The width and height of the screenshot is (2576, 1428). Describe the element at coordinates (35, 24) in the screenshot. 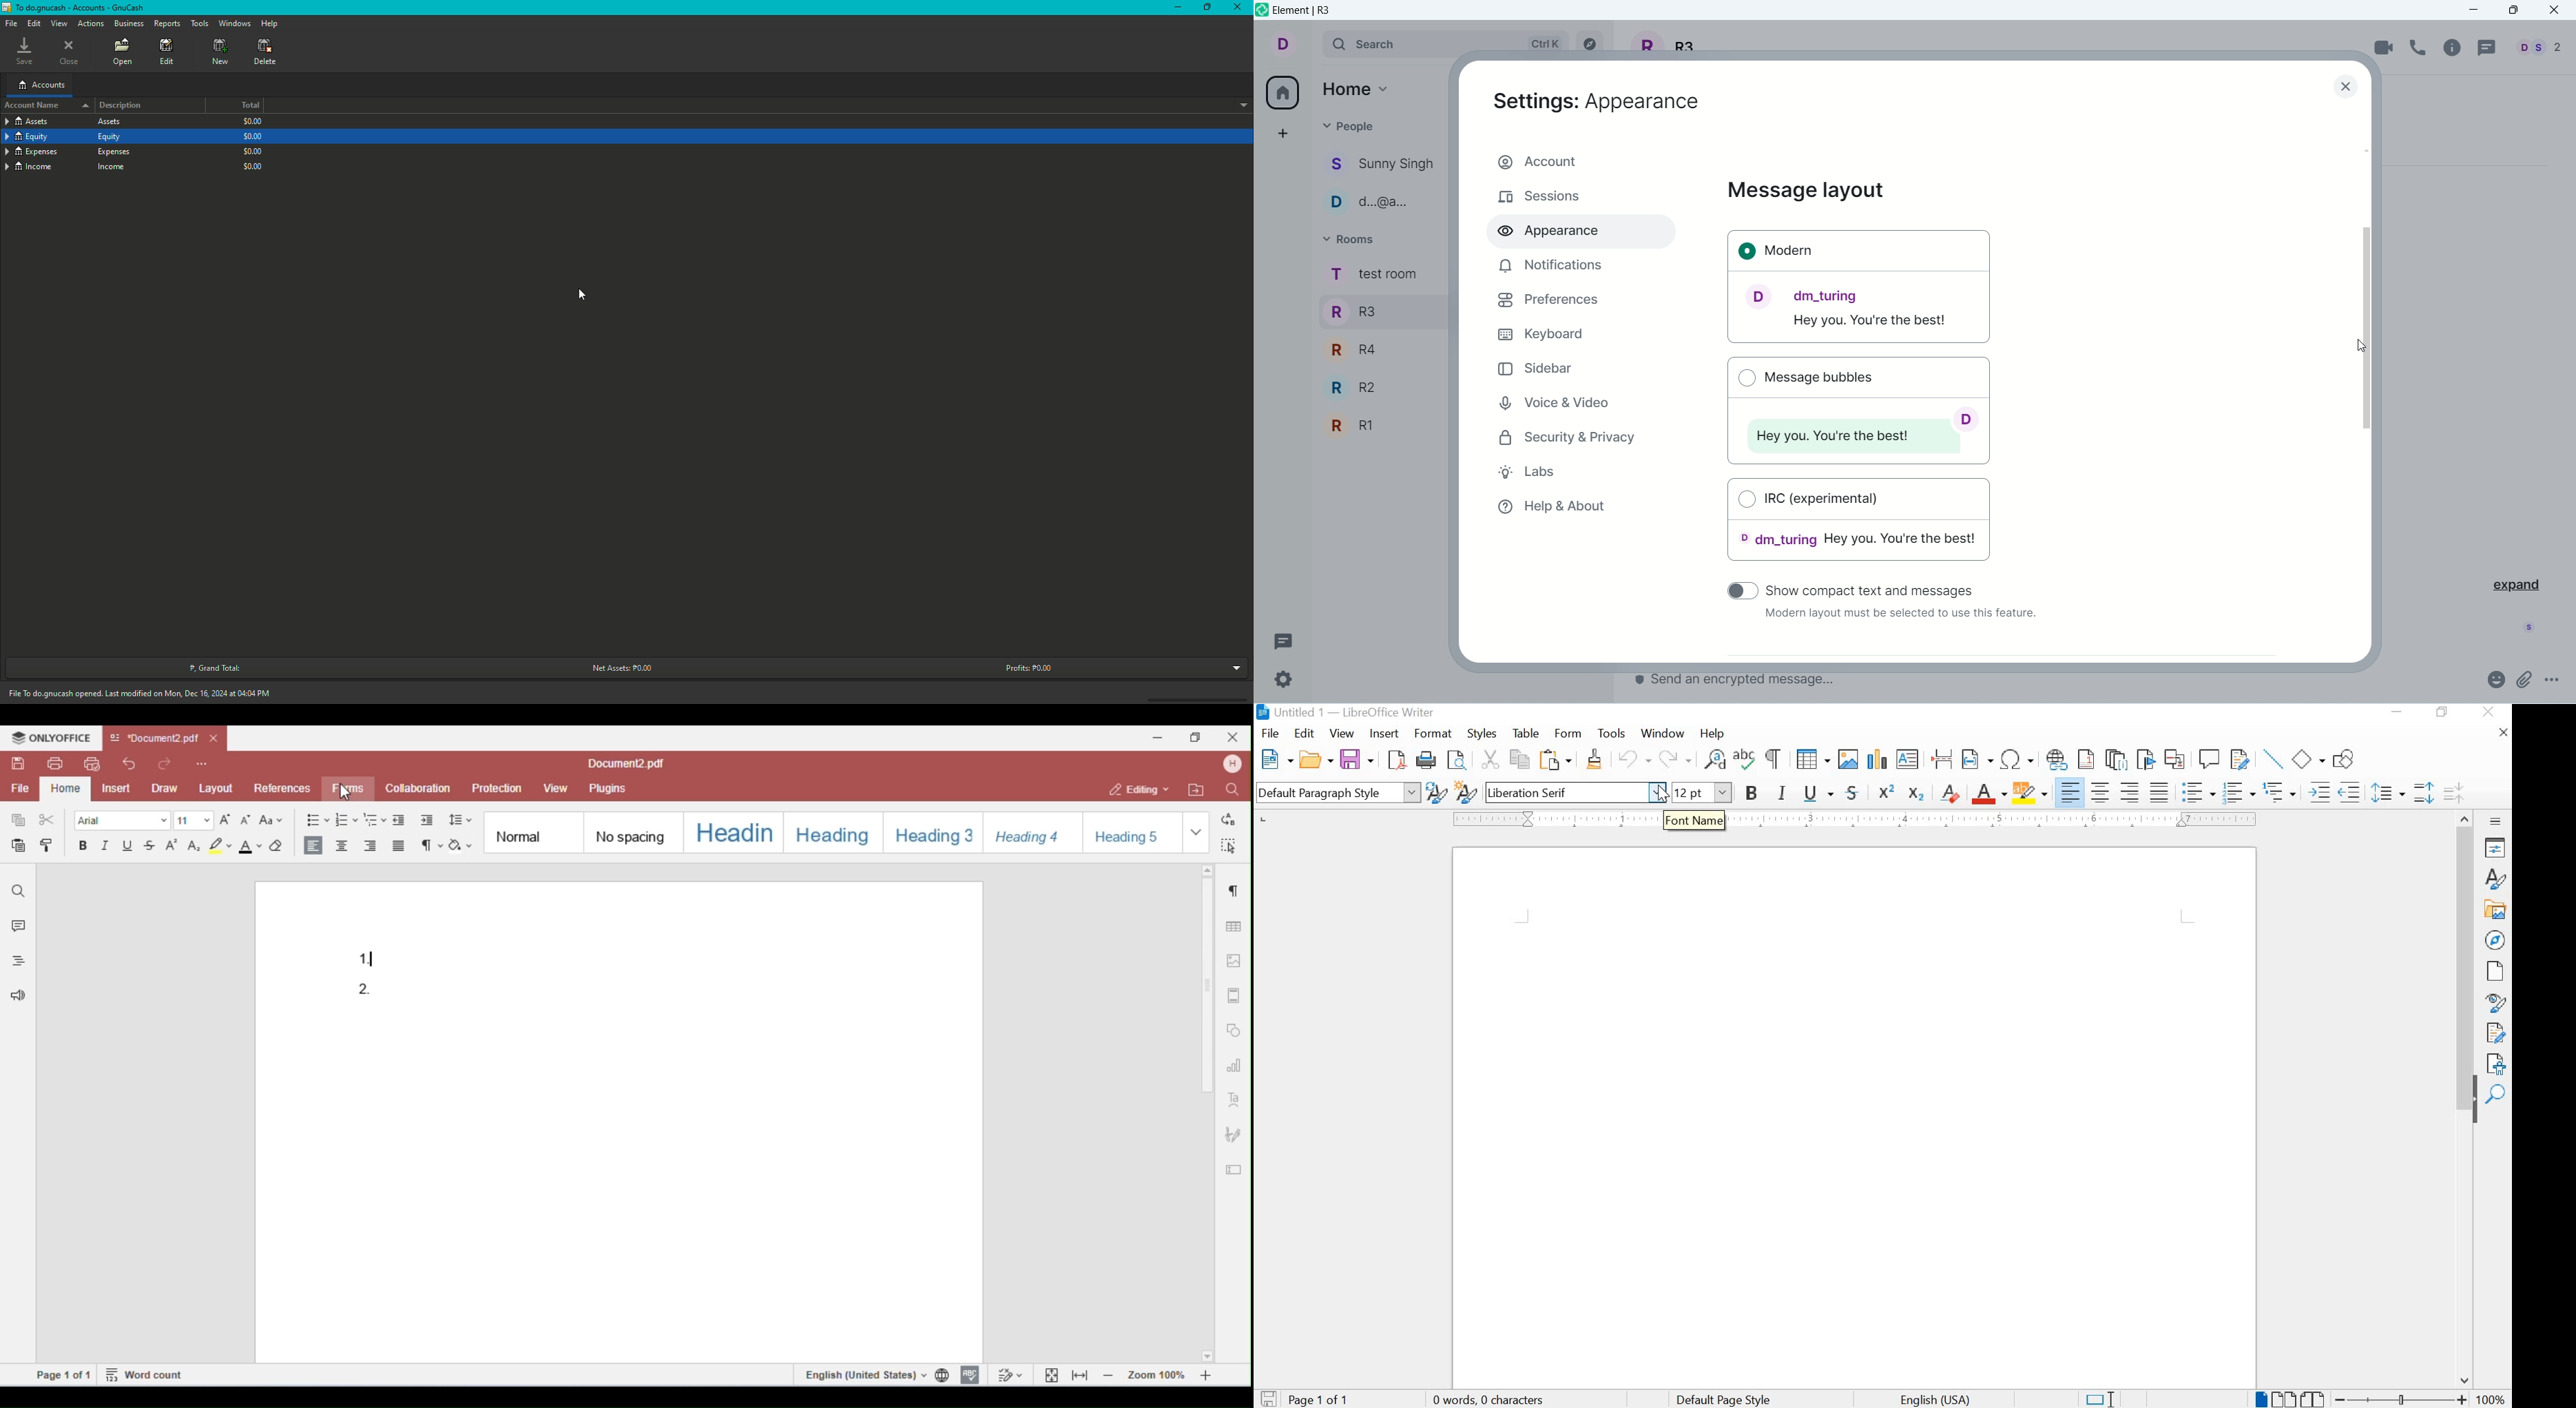

I see `Edit` at that location.